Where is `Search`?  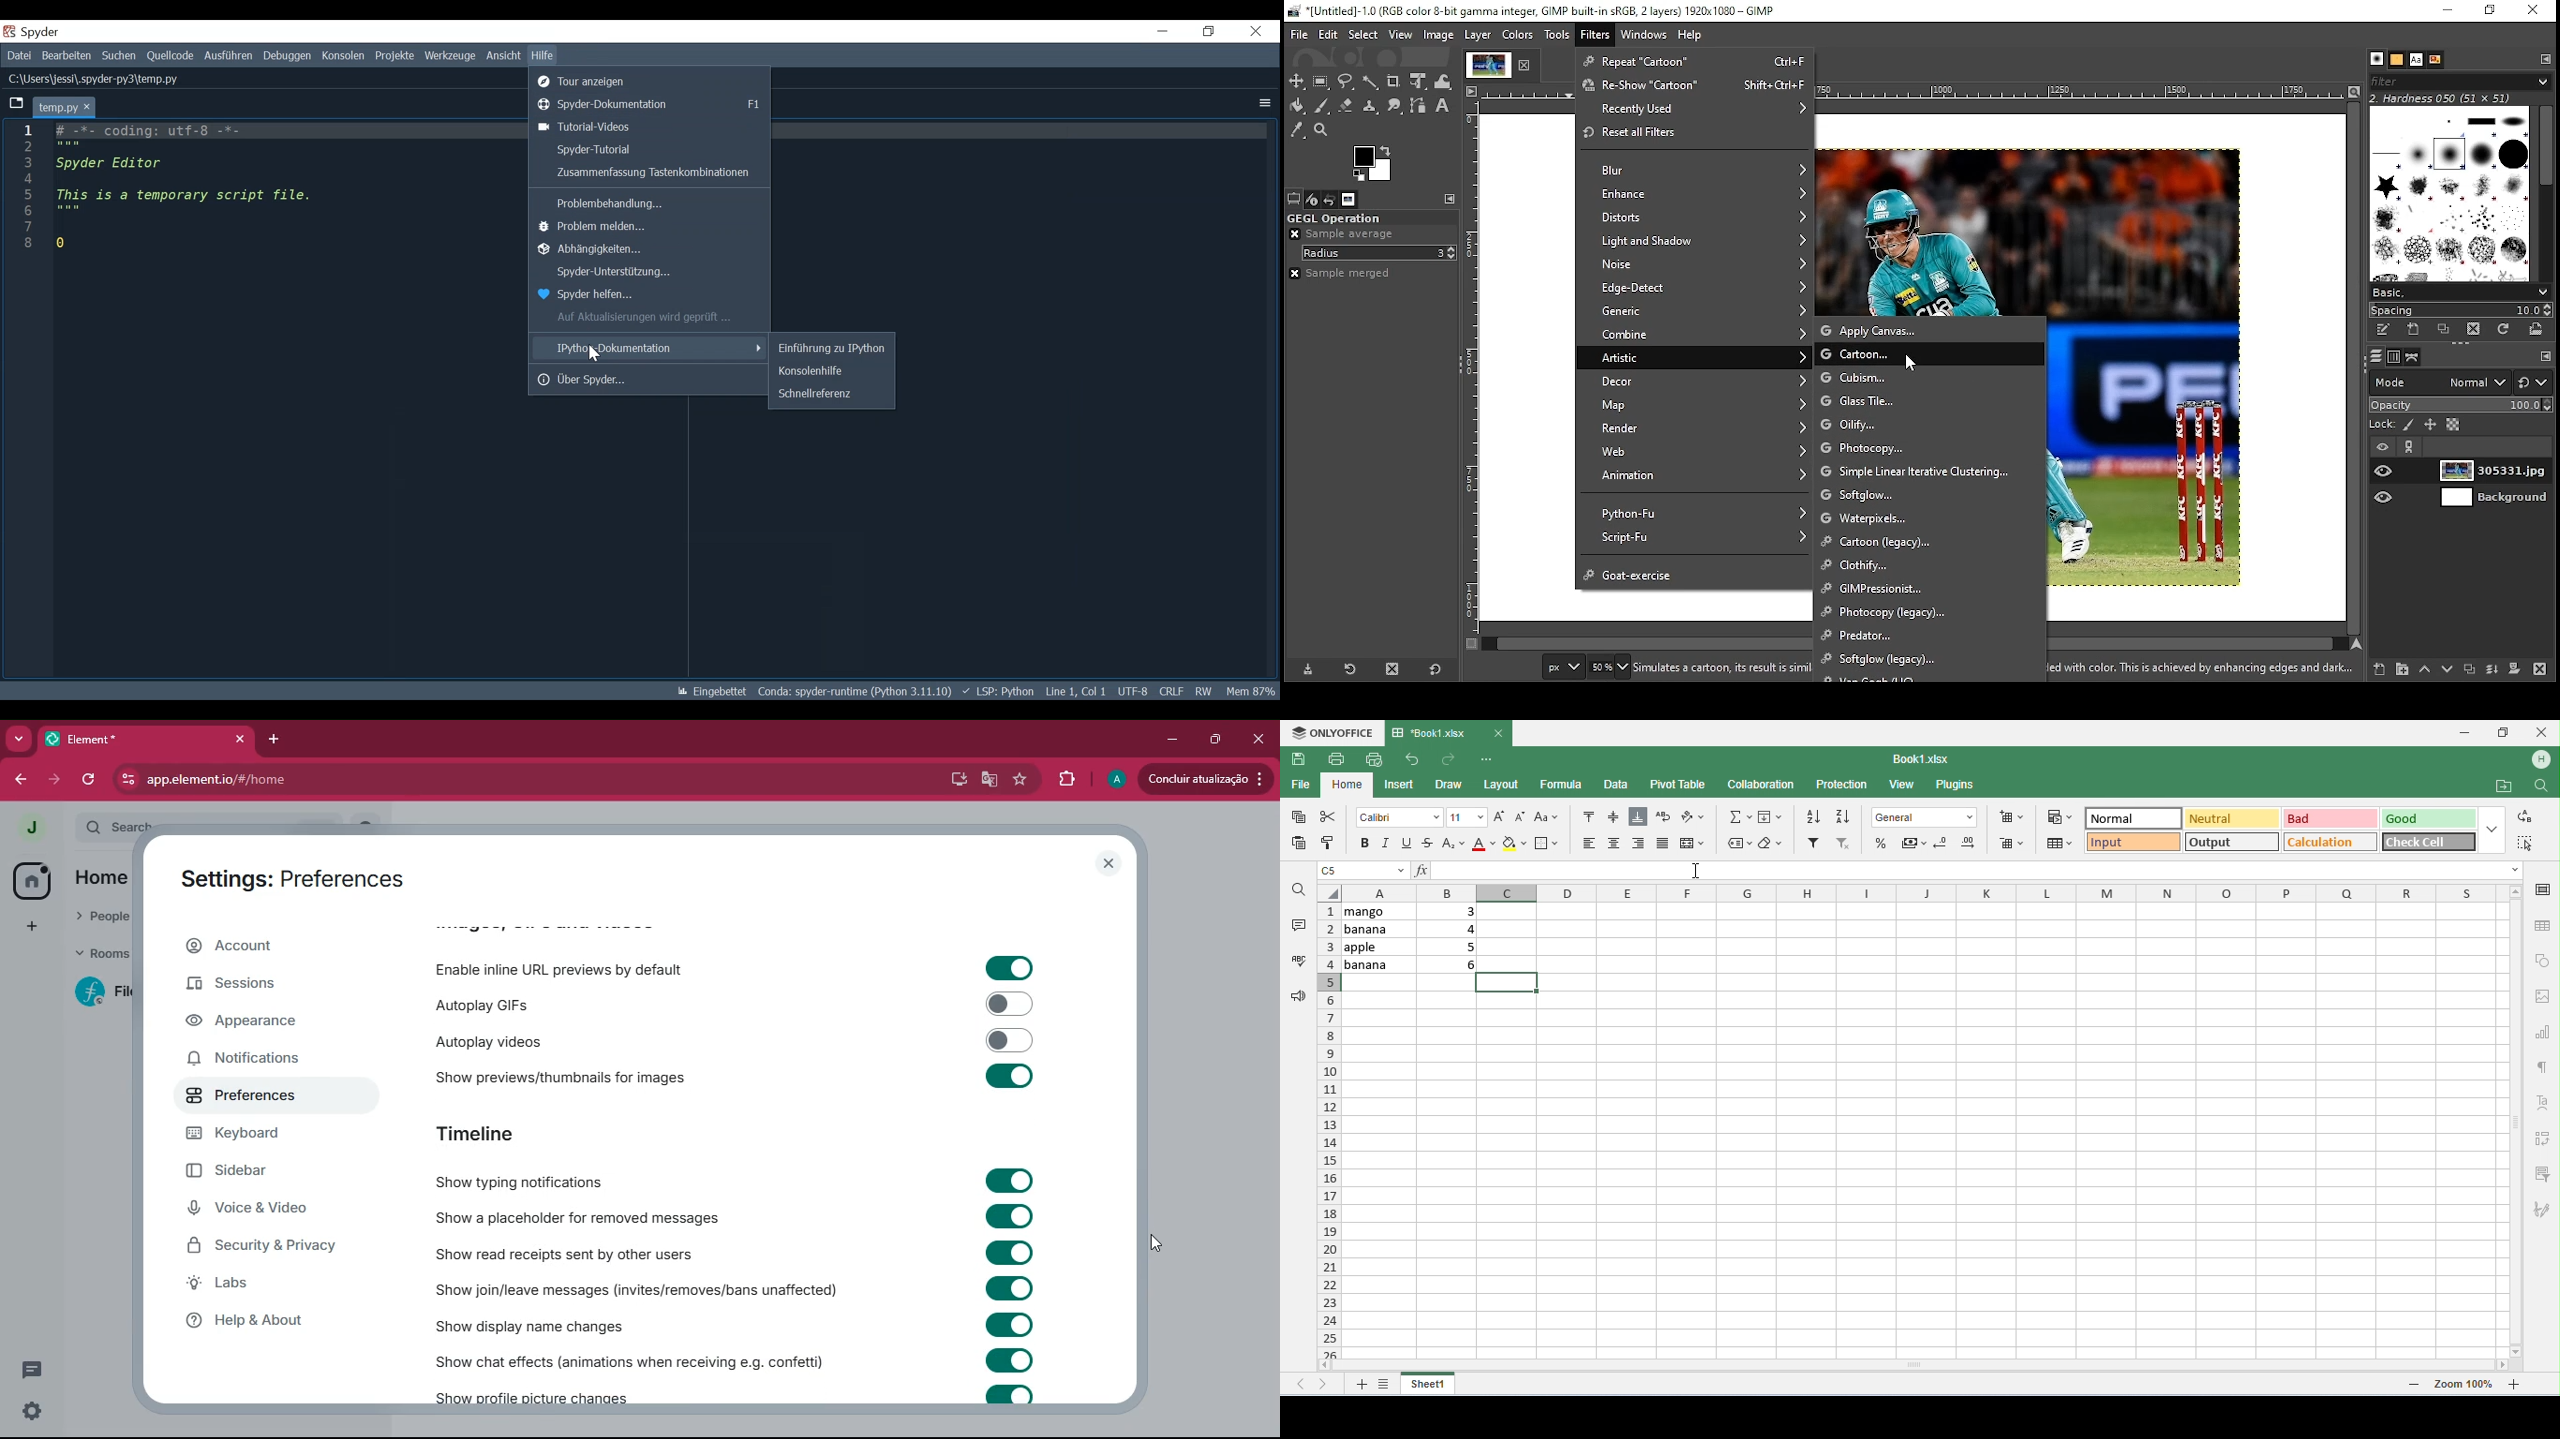
Search is located at coordinates (119, 56).